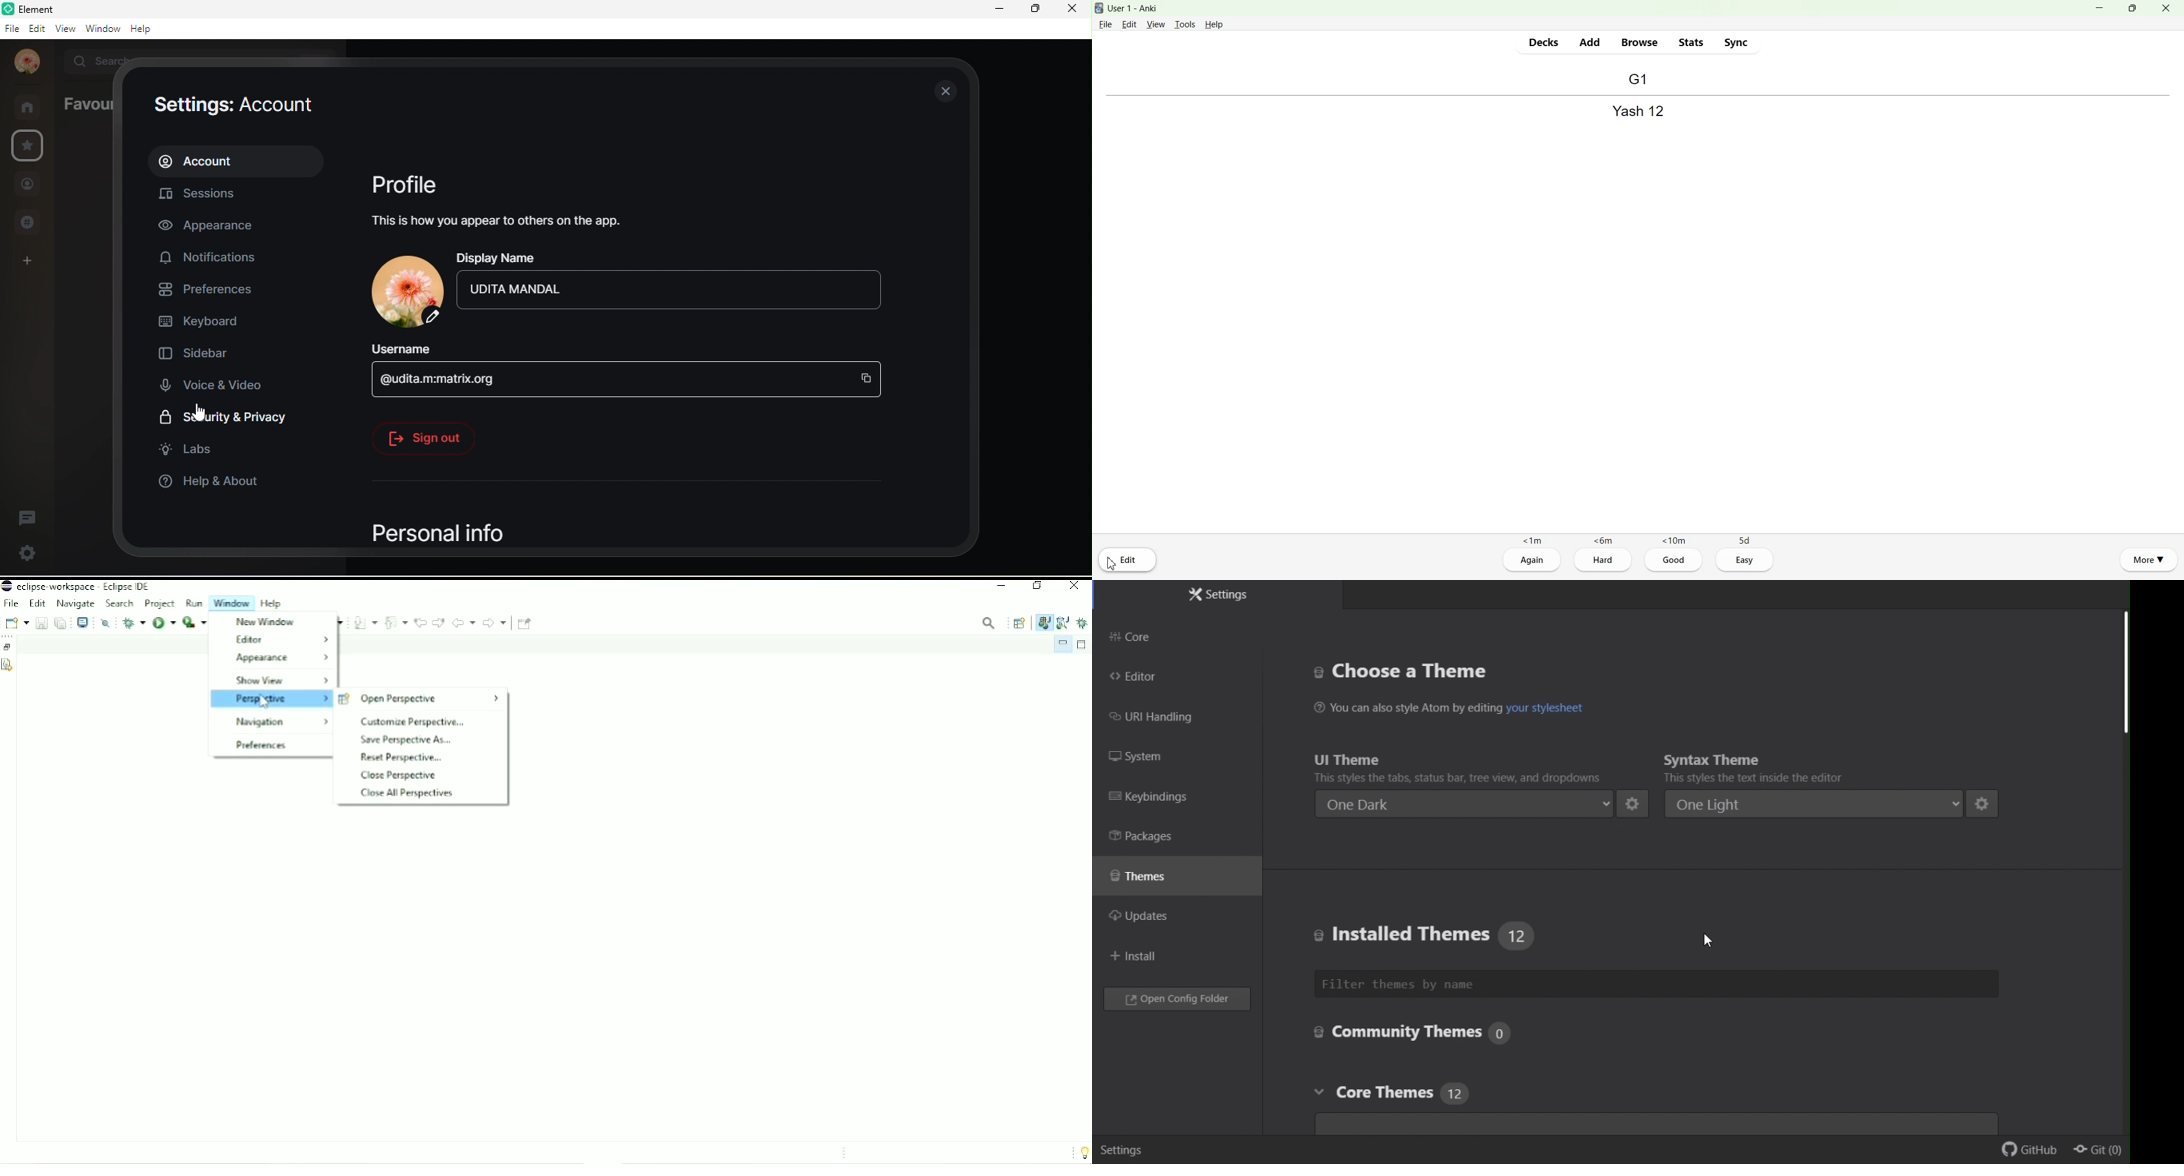 This screenshot has height=1176, width=2184. What do you see at coordinates (11, 29) in the screenshot?
I see `file` at bounding box center [11, 29].